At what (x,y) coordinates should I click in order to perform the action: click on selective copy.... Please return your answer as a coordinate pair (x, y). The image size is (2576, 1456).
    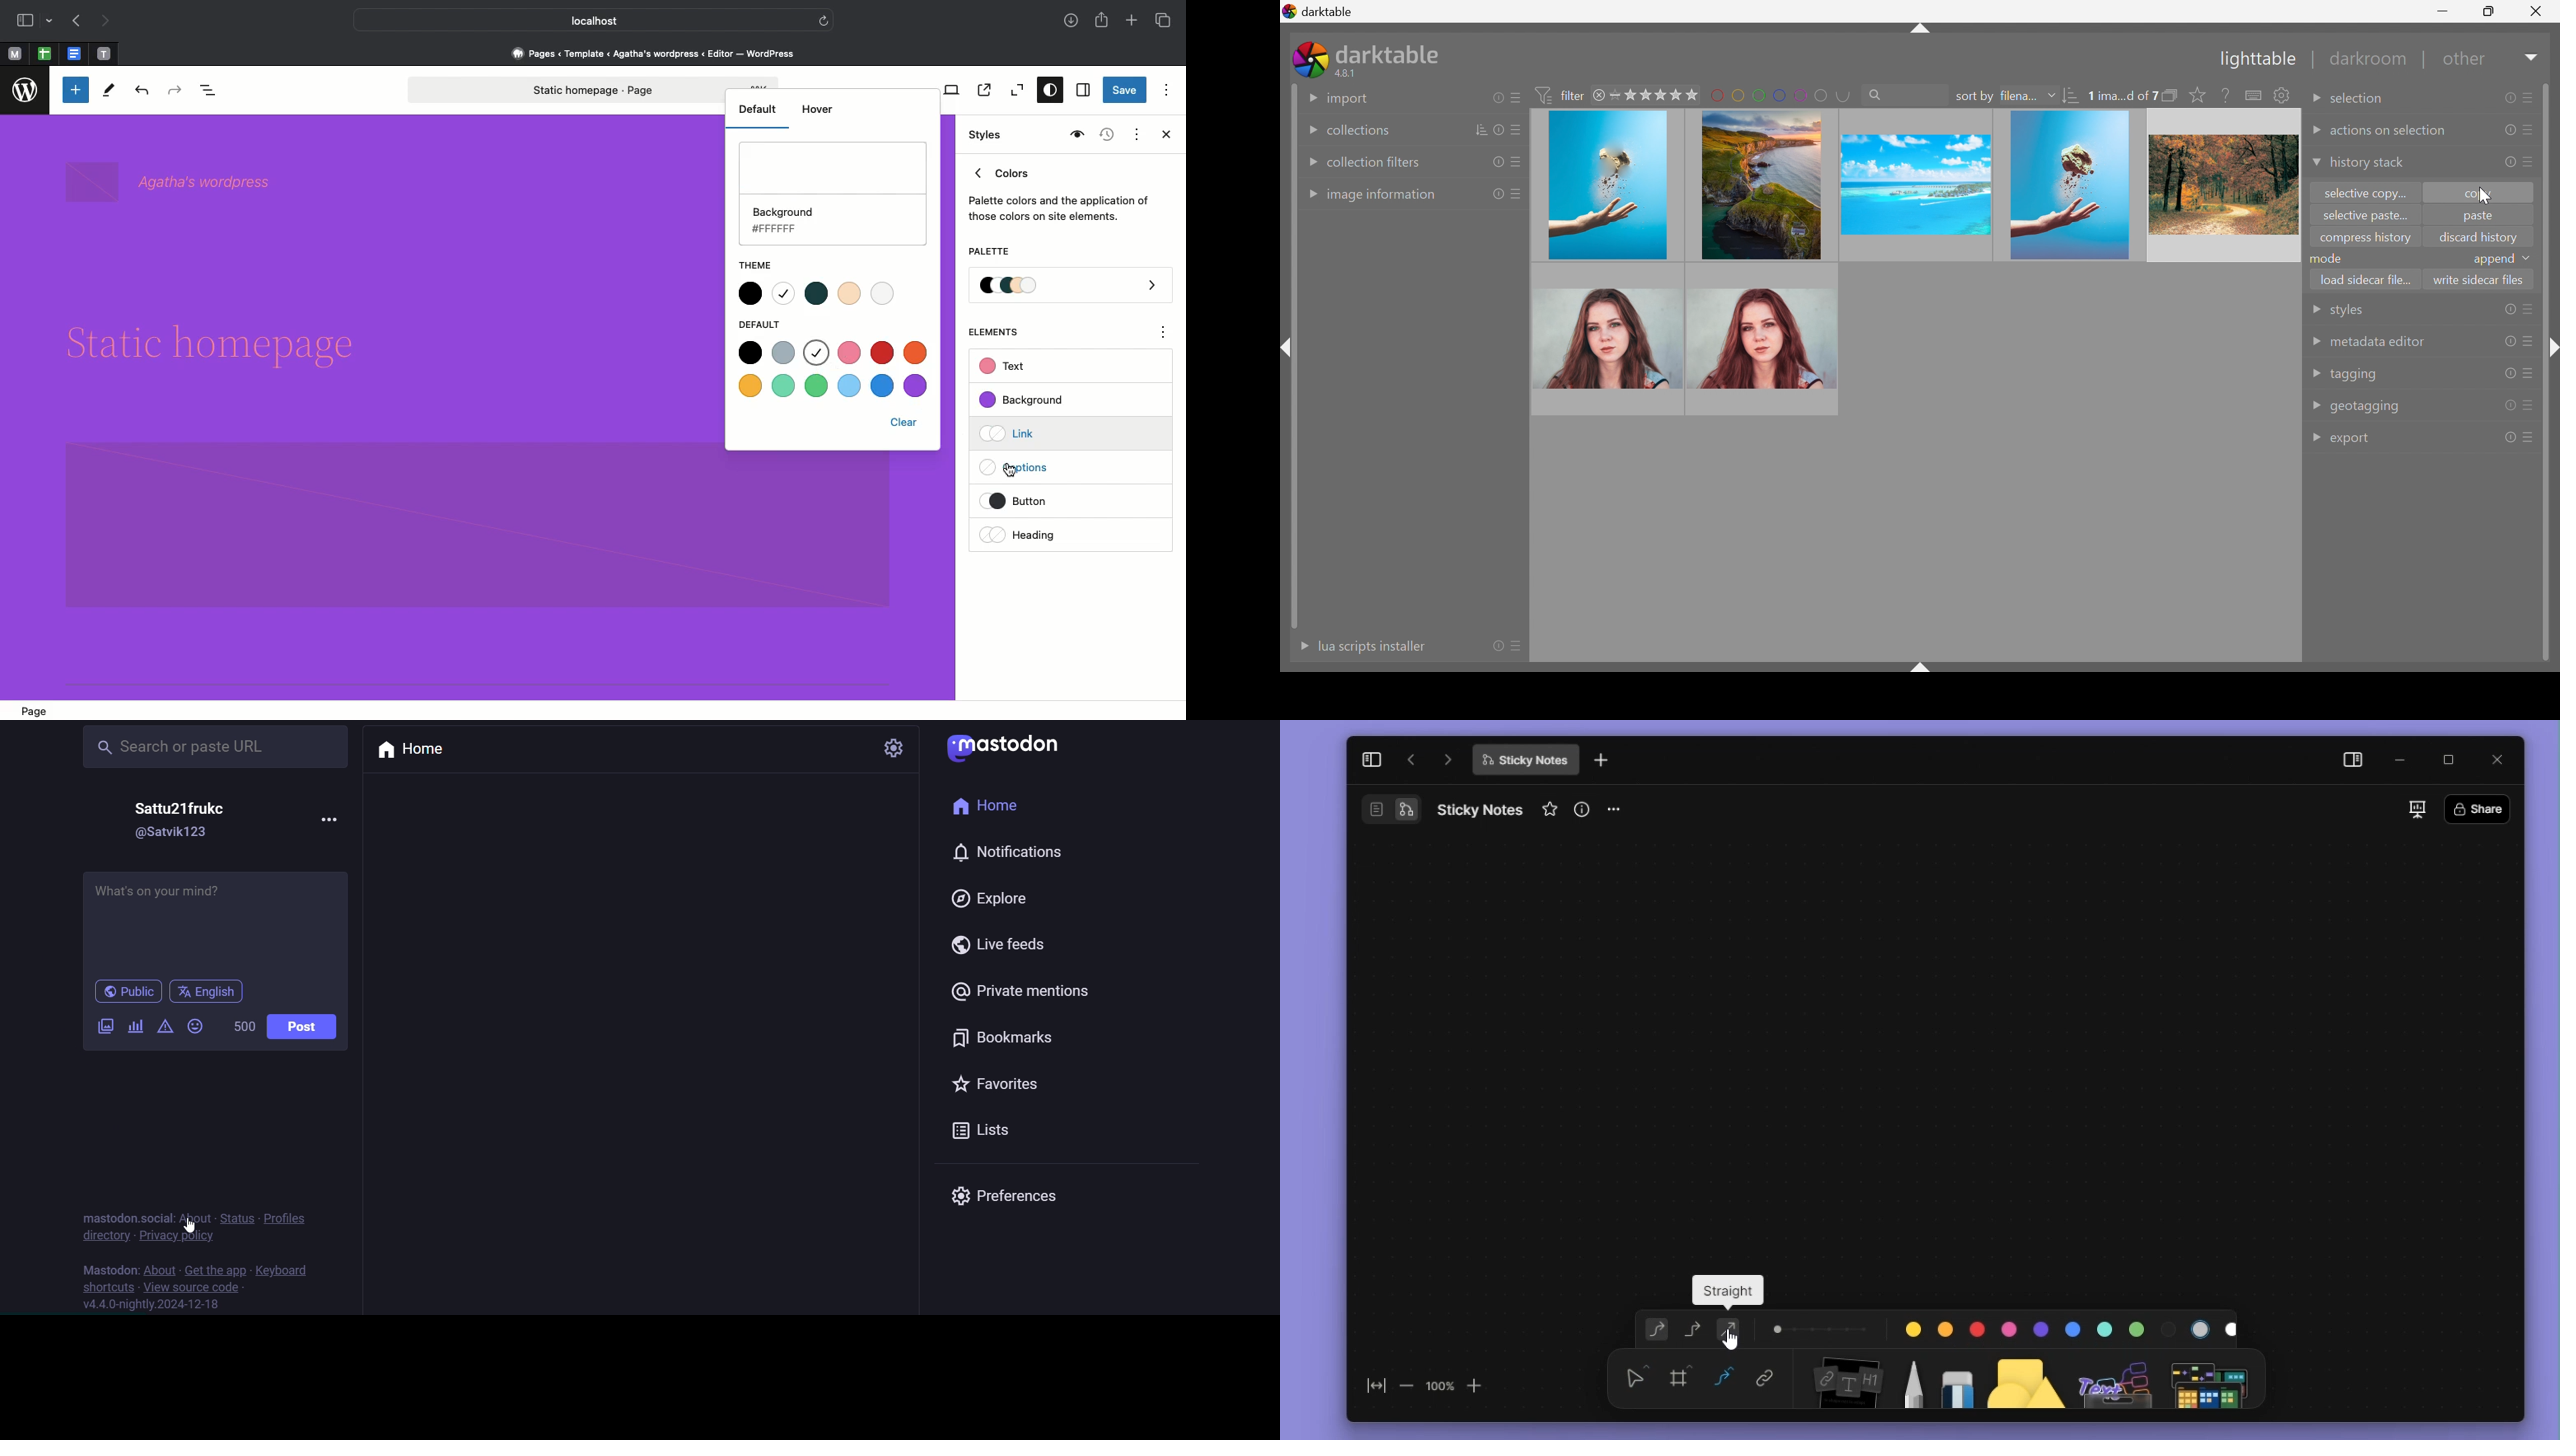
    Looking at the image, I should click on (2367, 193).